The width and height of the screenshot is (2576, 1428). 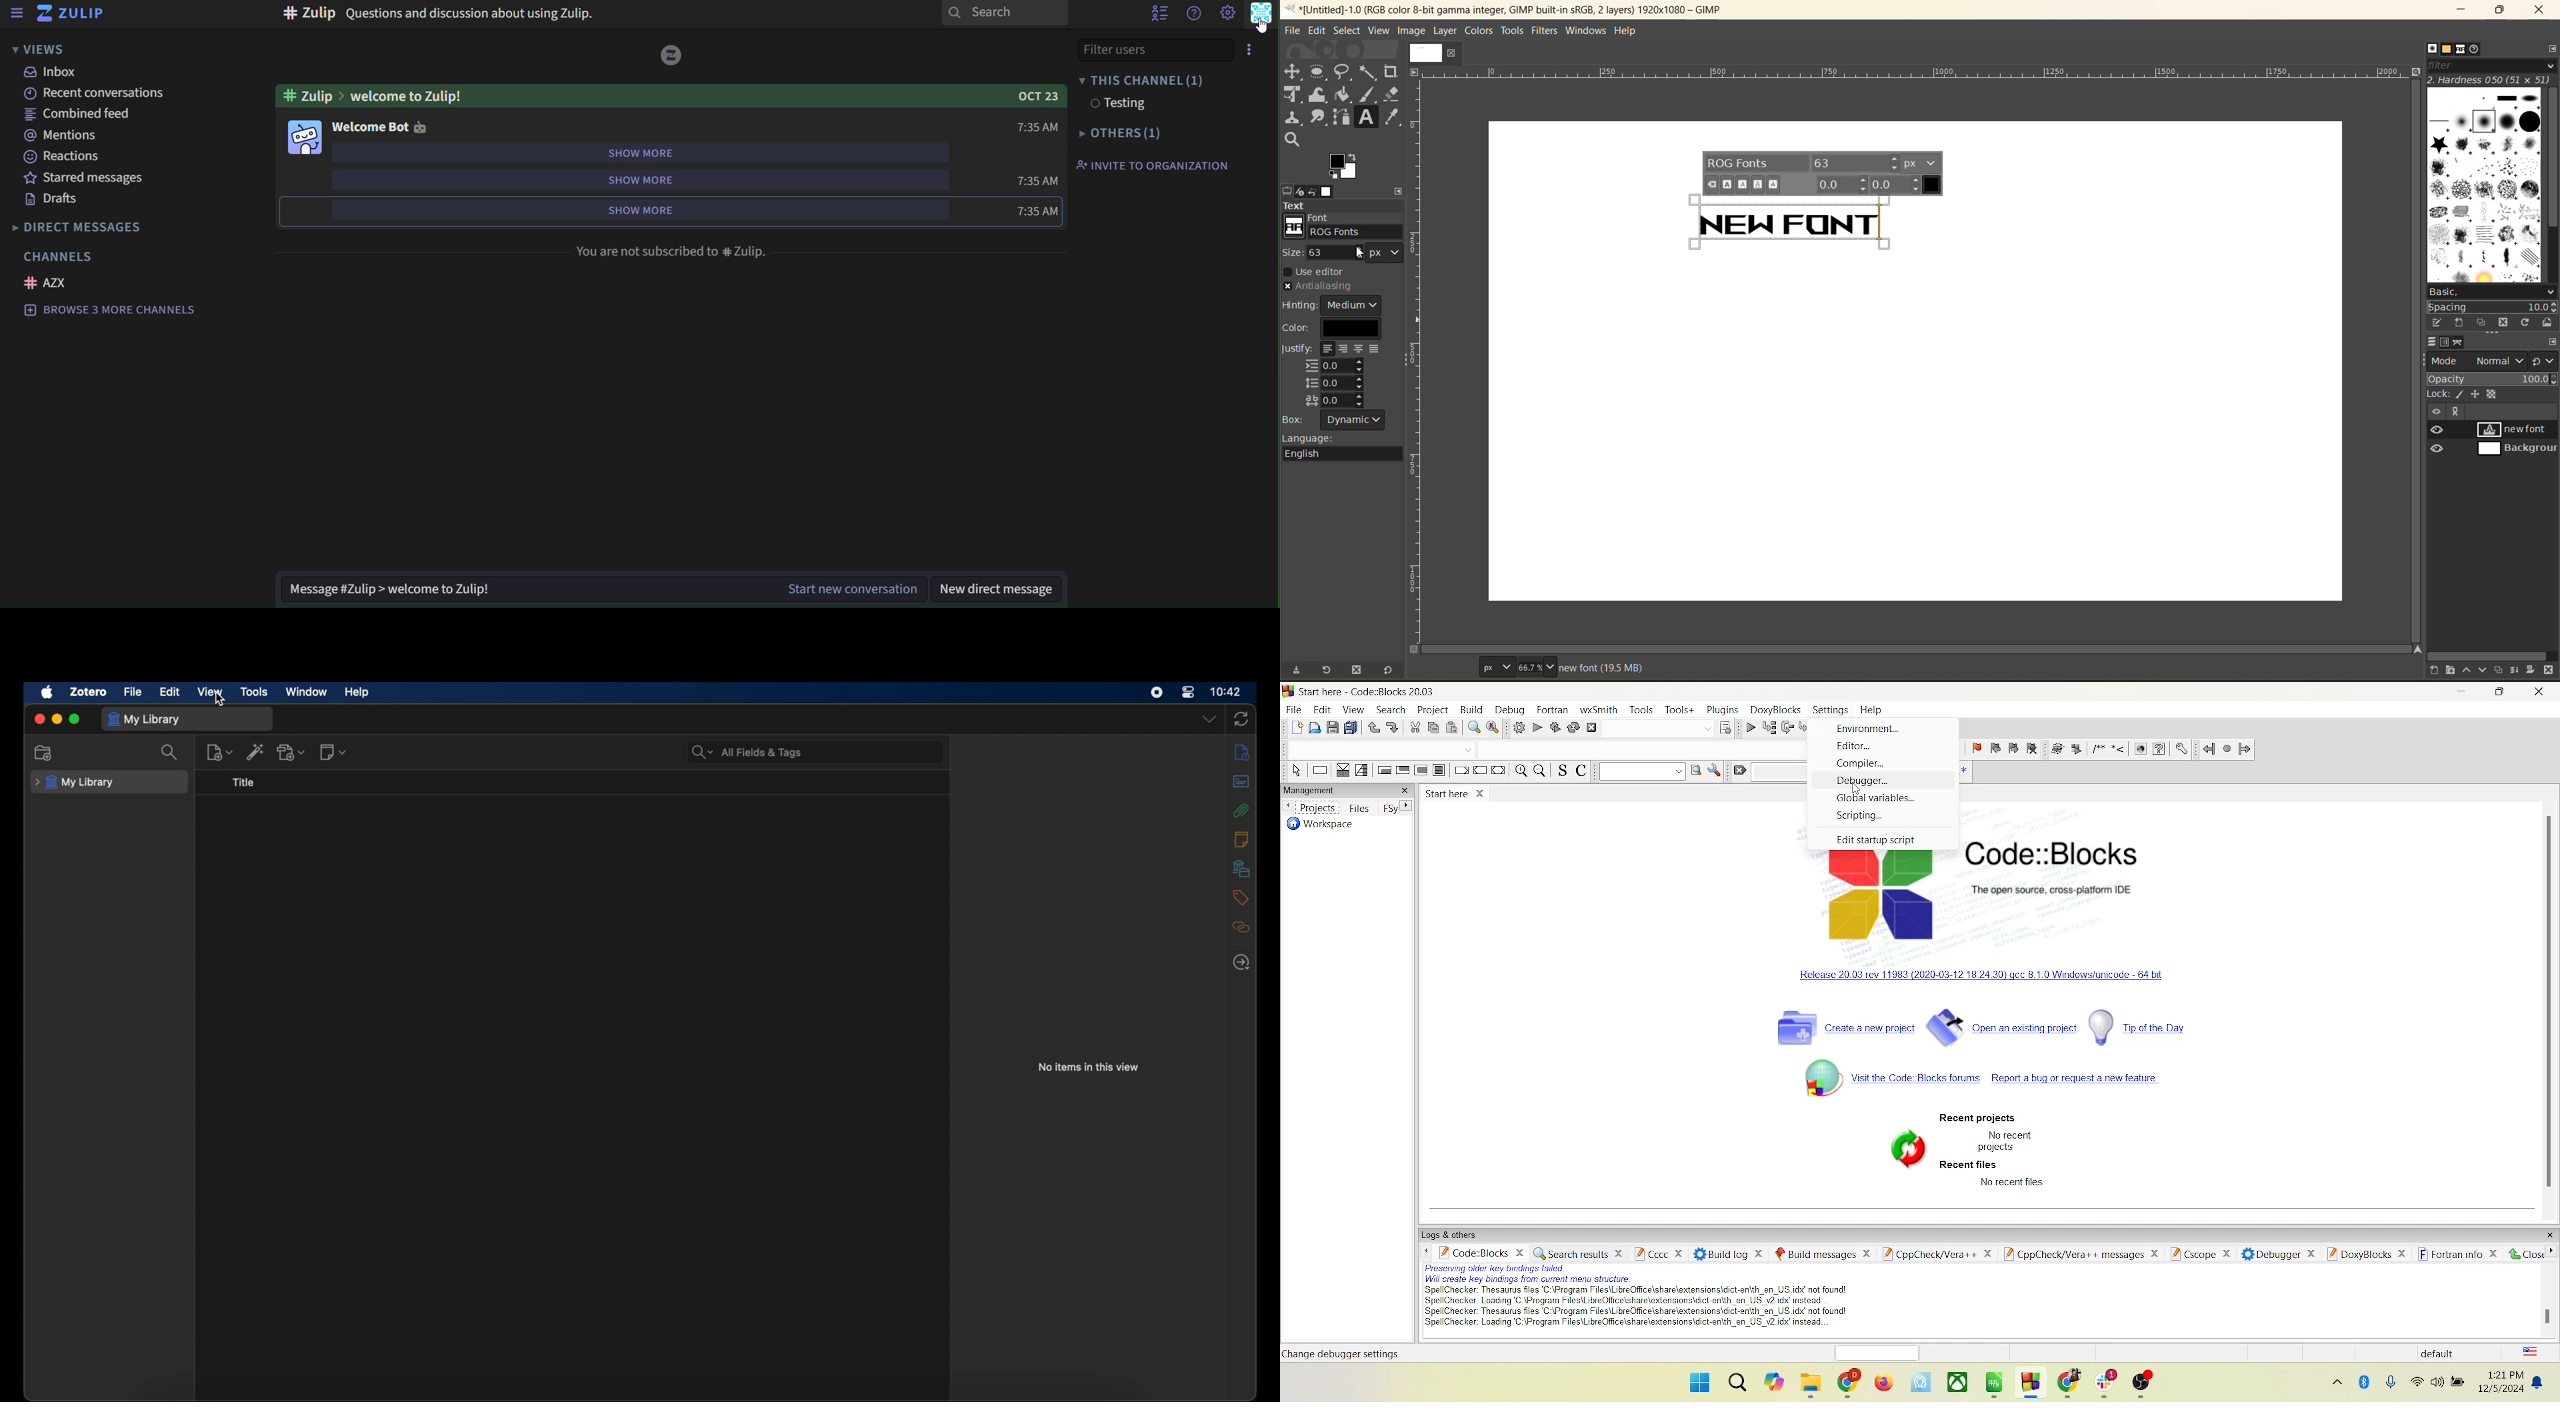 I want to click on window, so click(x=1695, y=1384).